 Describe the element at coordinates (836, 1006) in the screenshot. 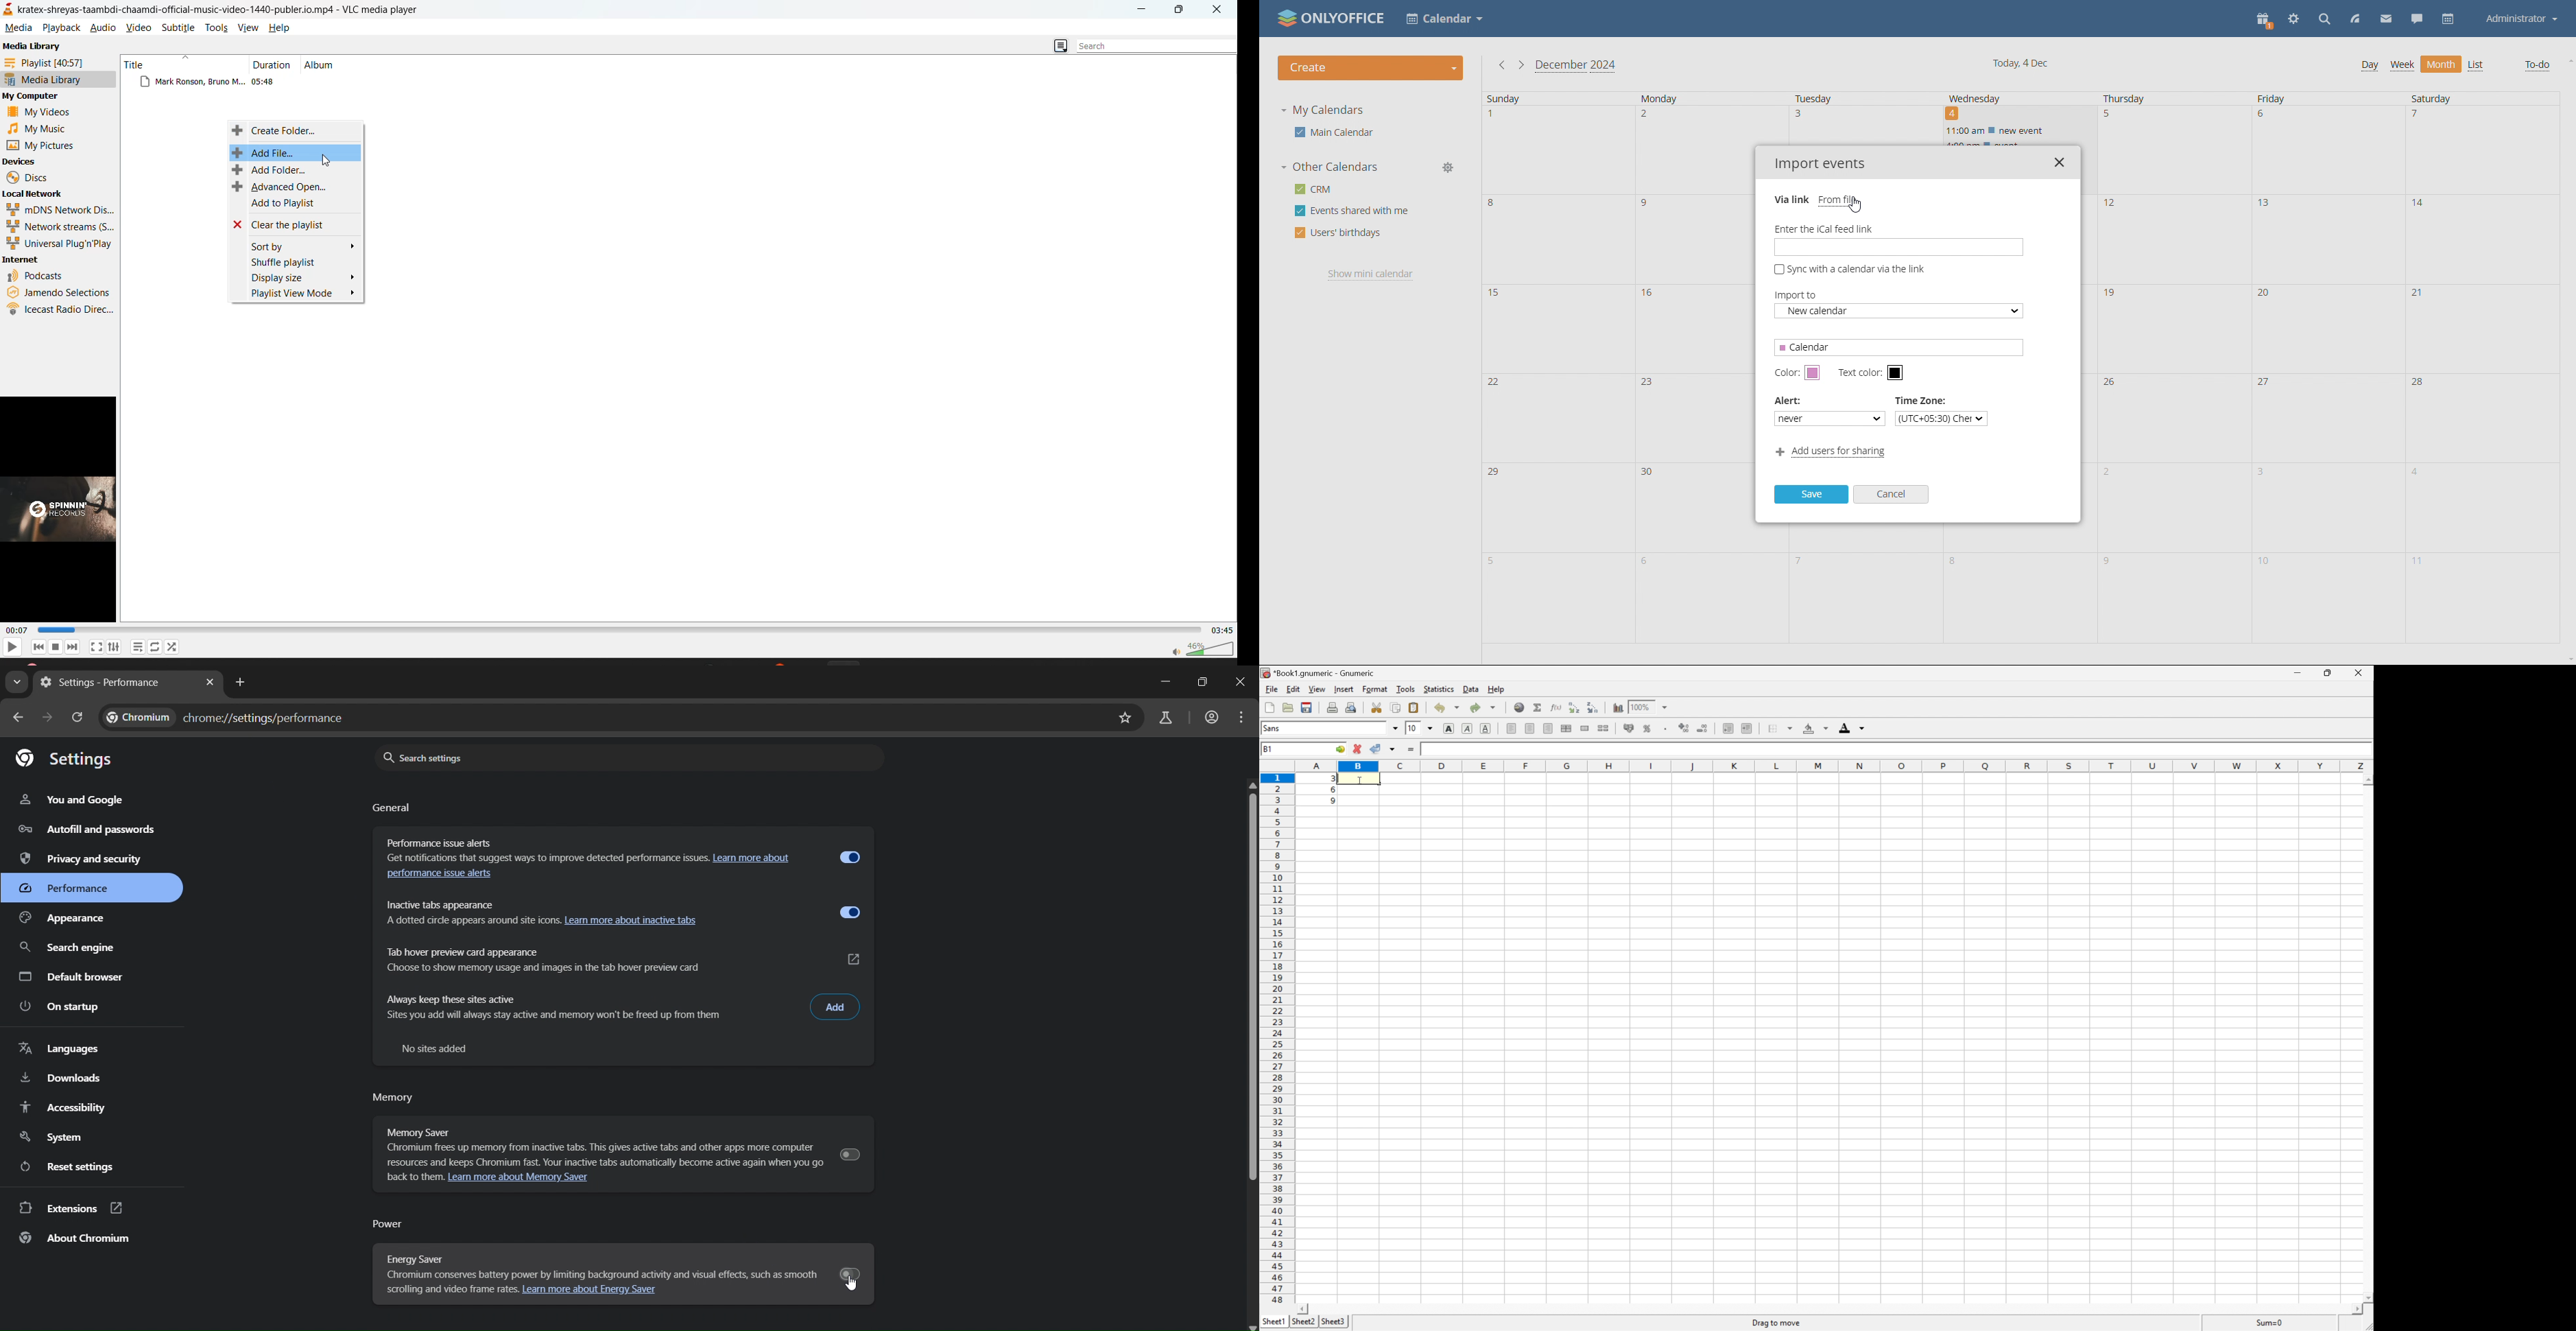

I see `add` at that location.